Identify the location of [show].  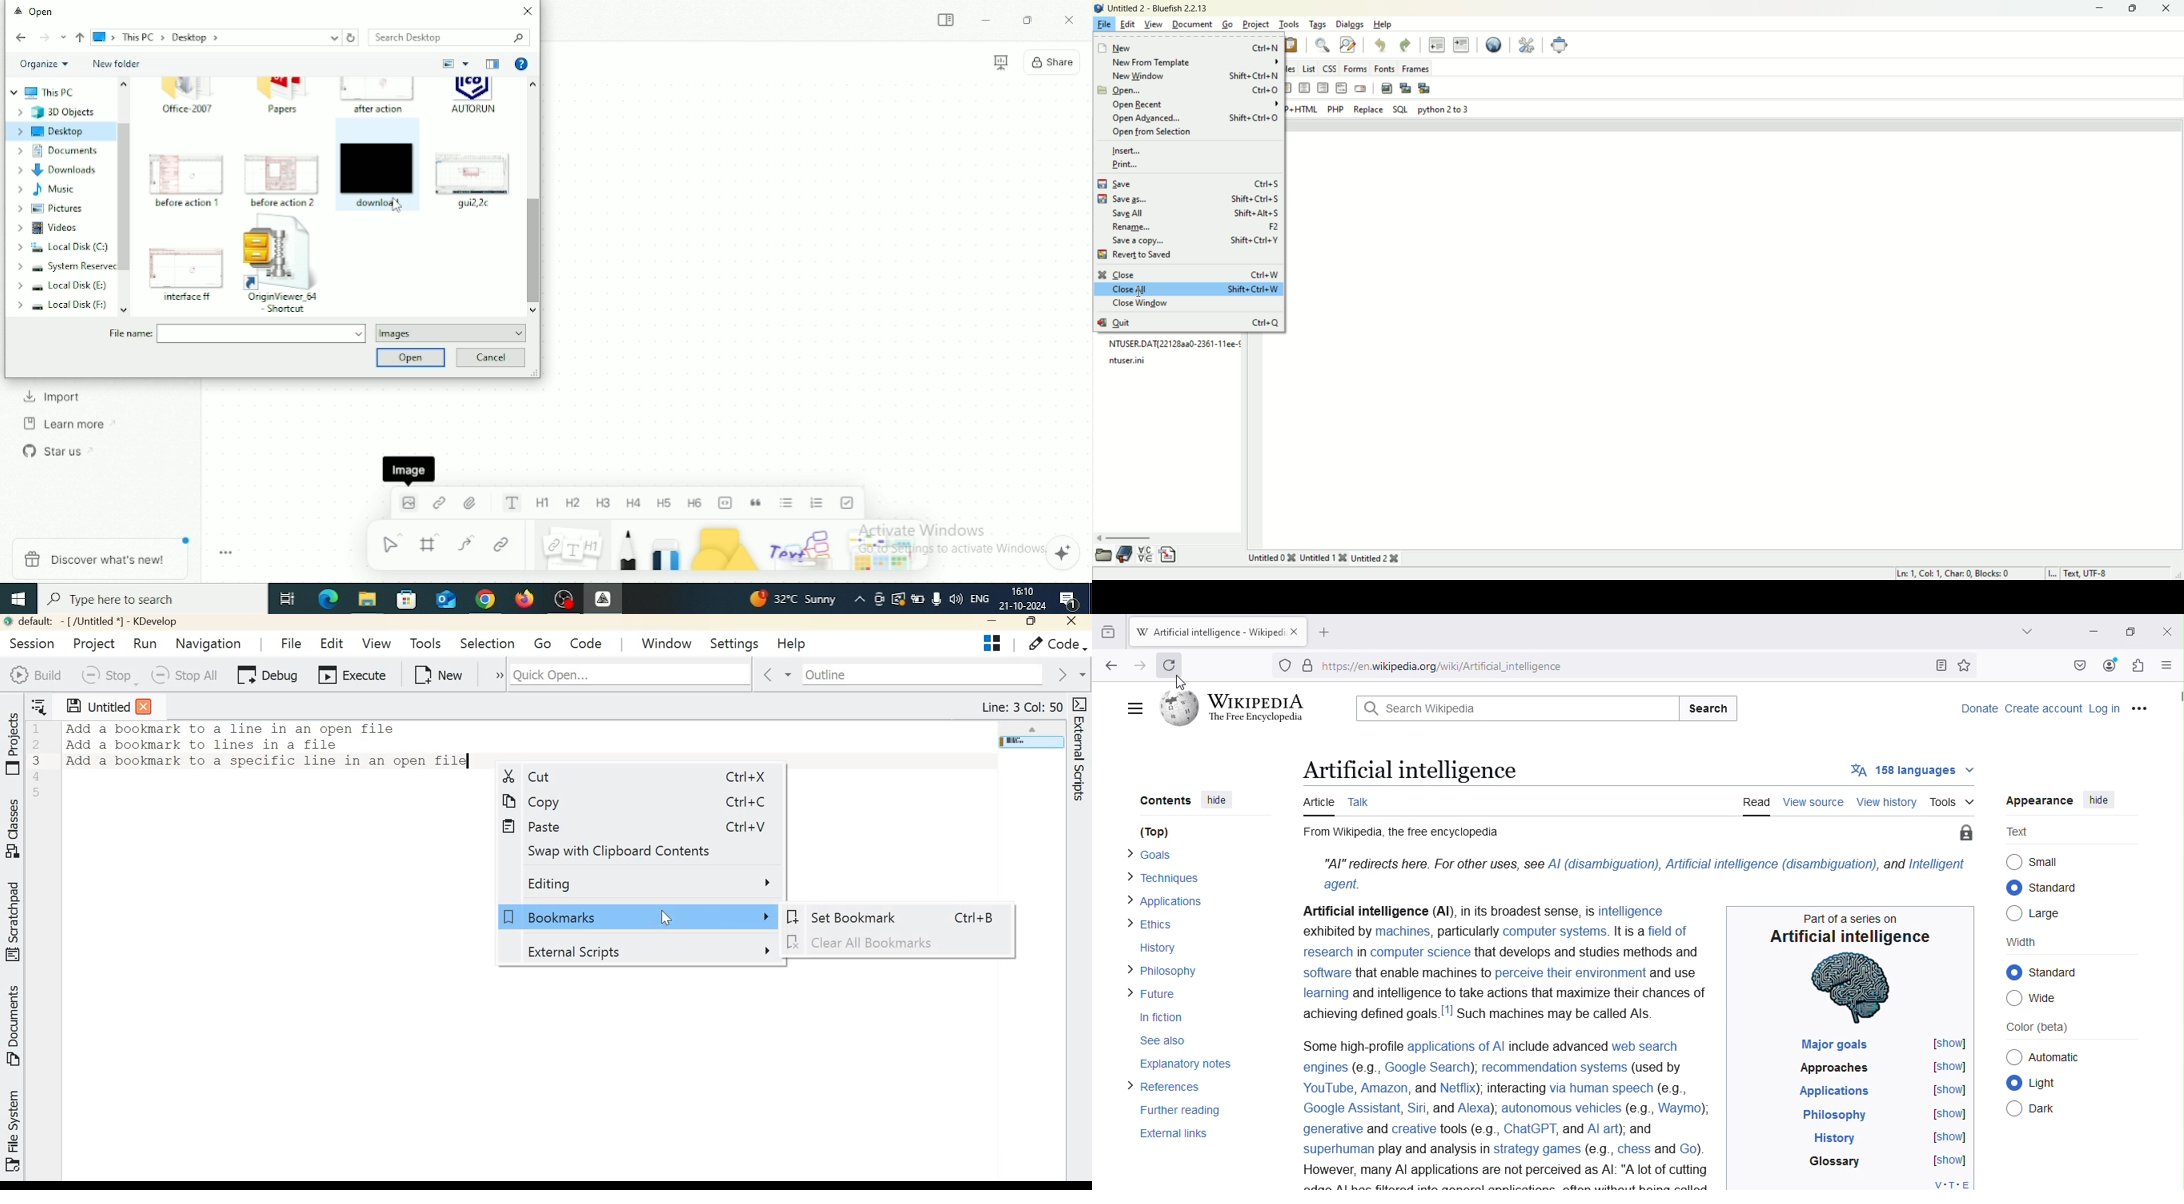
(1949, 1090).